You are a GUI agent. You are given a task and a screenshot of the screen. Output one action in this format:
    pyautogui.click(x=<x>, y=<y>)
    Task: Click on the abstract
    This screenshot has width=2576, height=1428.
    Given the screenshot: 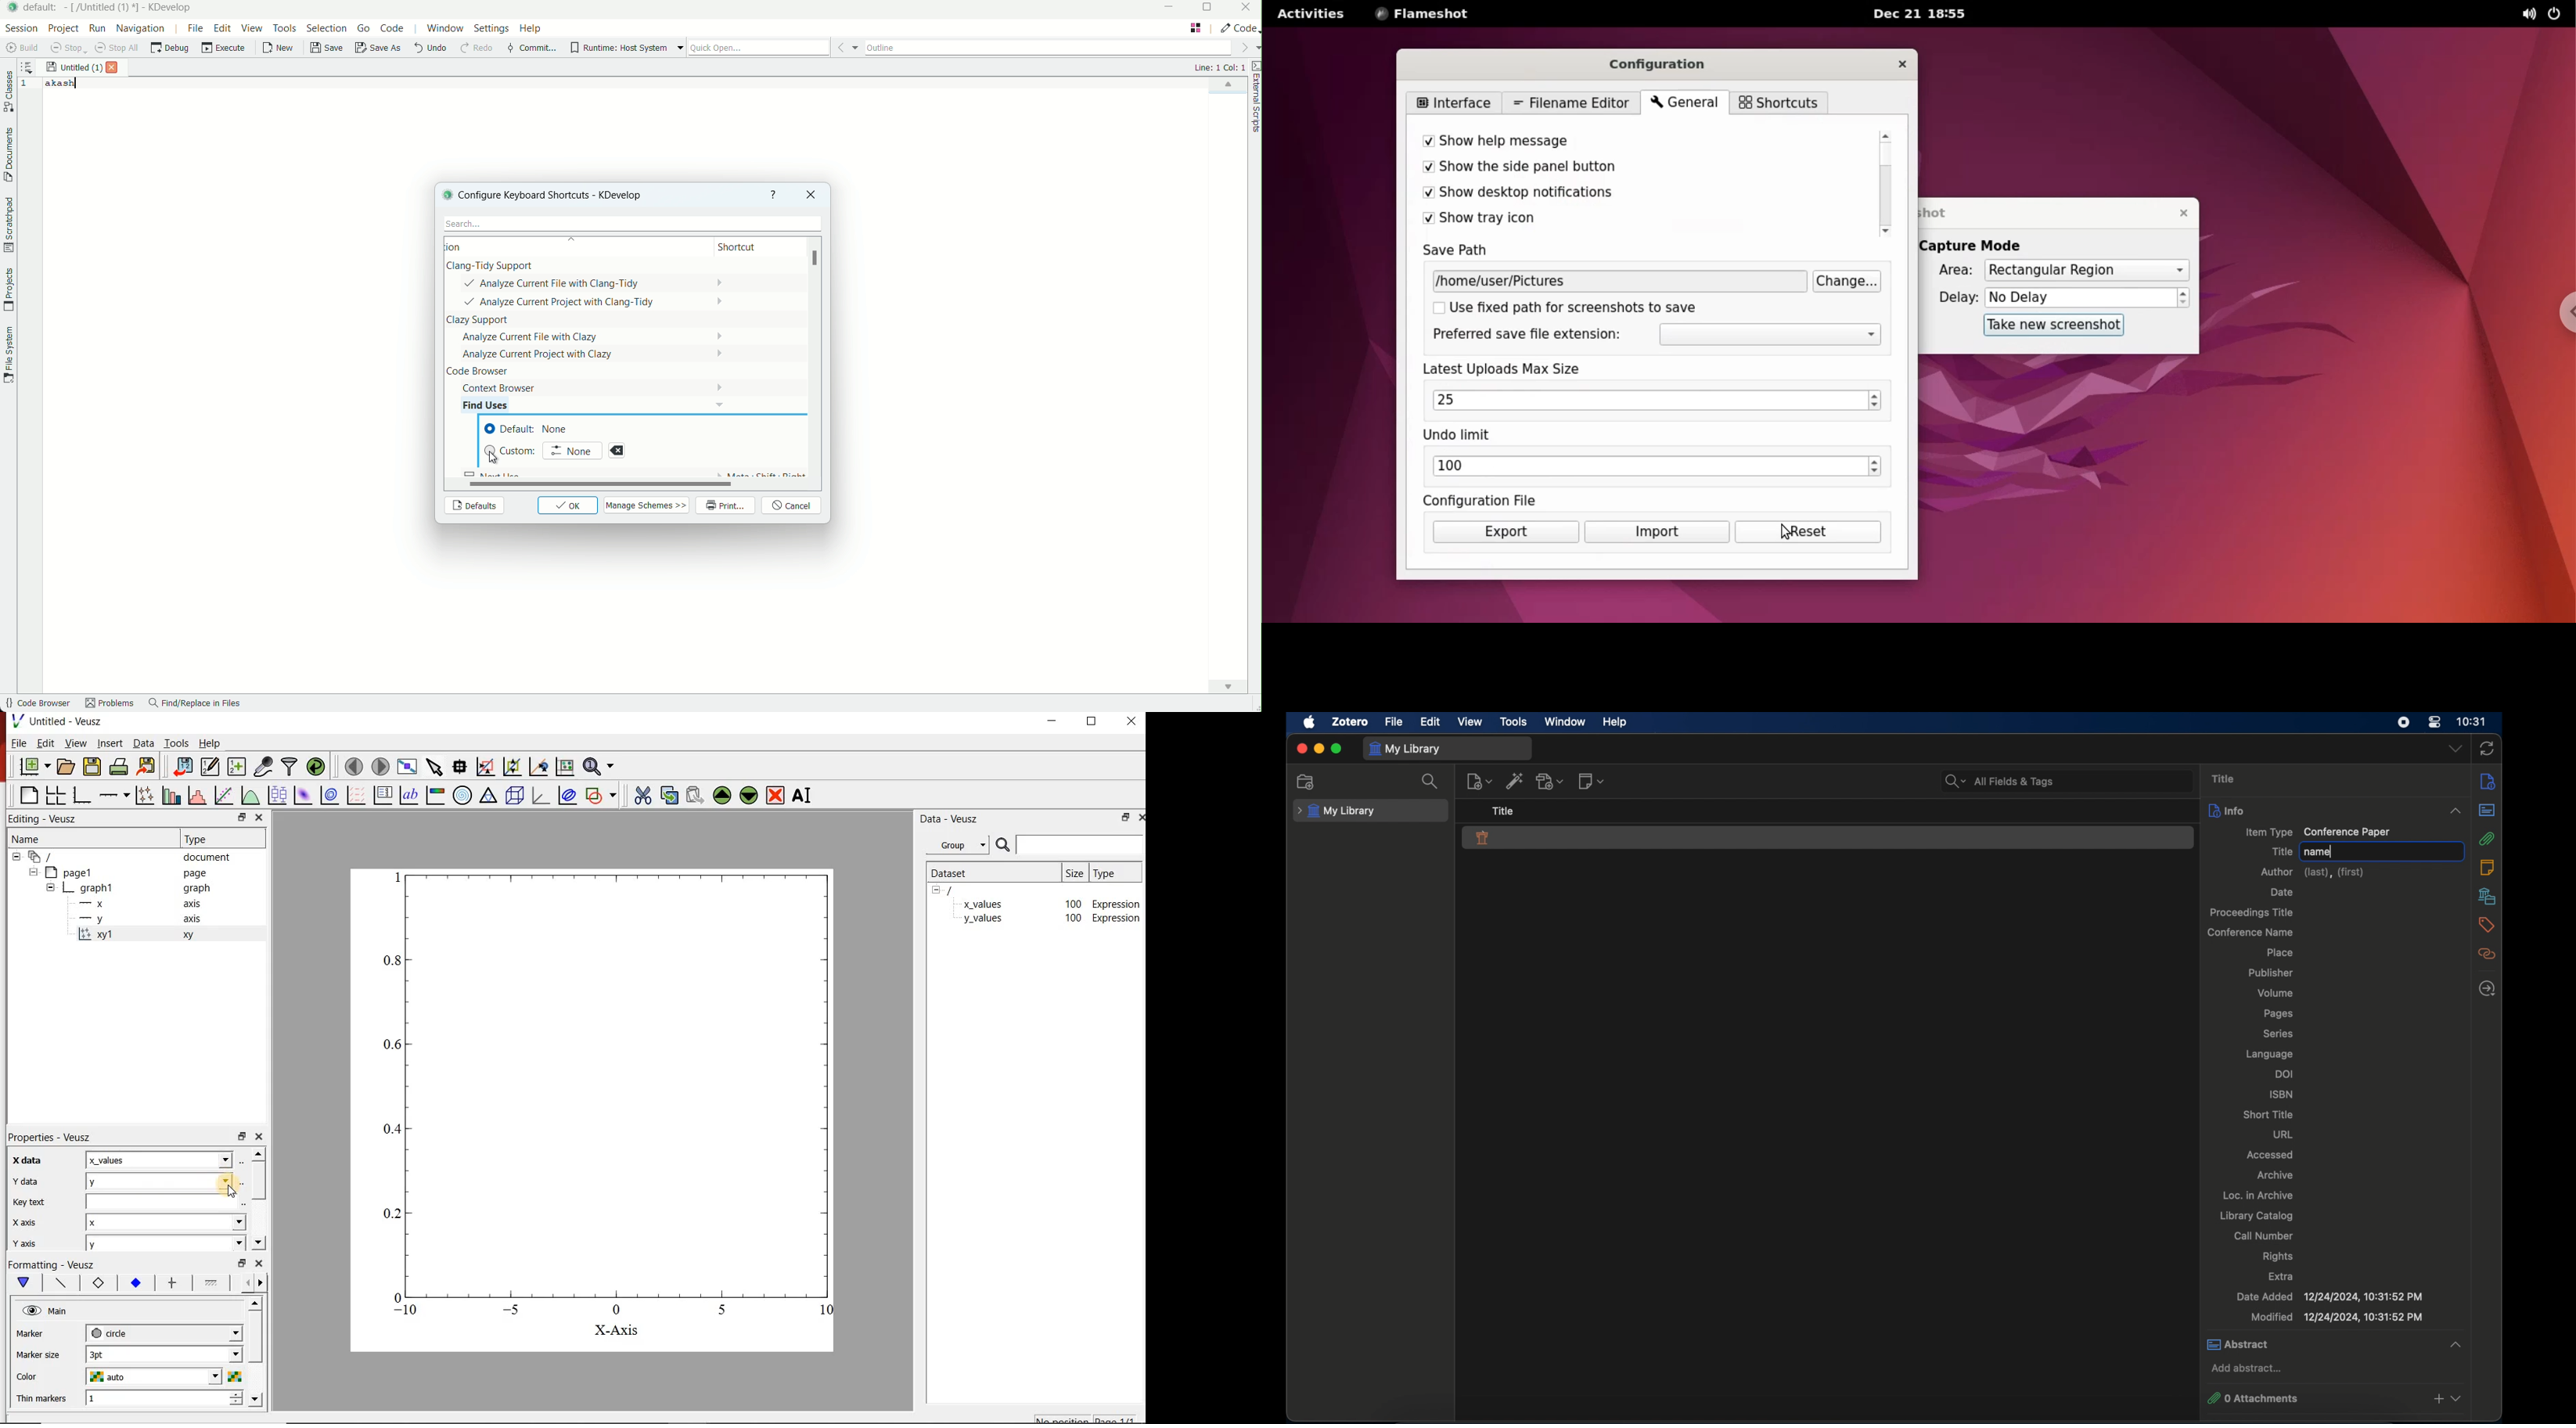 What is the action you would take?
    pyautogui.click(x=2337, y=1344)
    